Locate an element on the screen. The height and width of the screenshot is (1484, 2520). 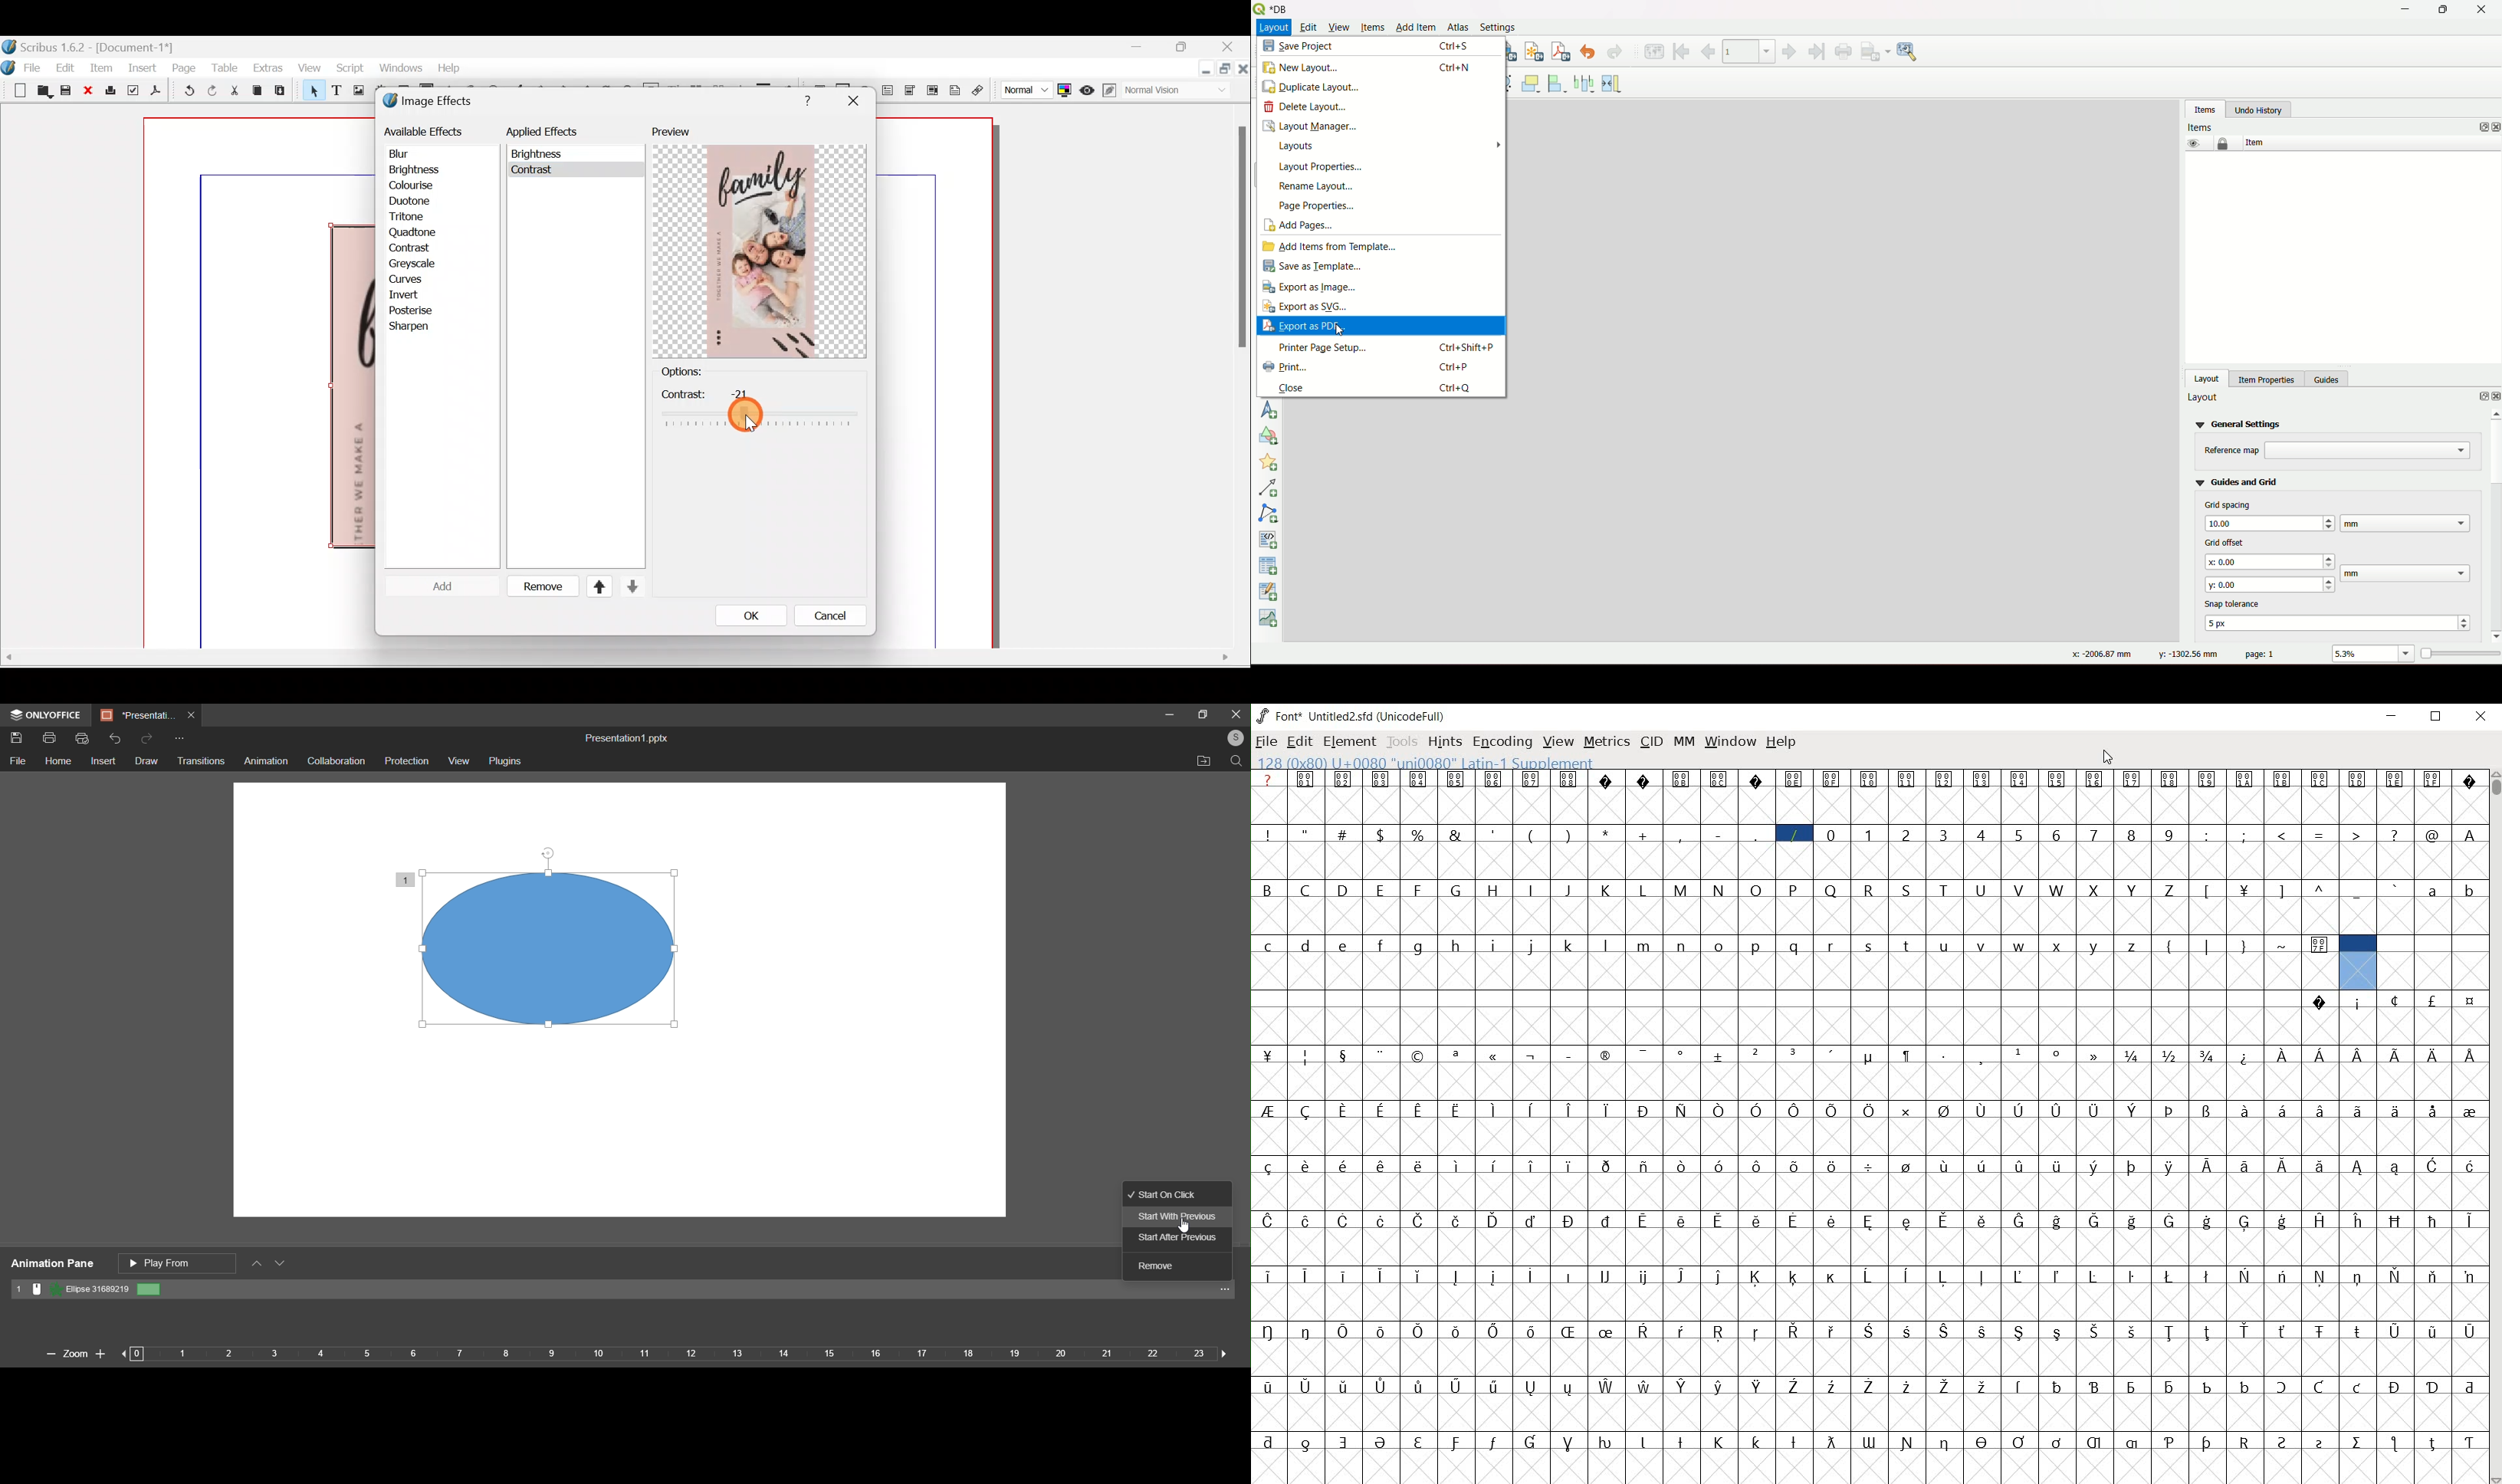
L is located at coordinates (1646, 888).